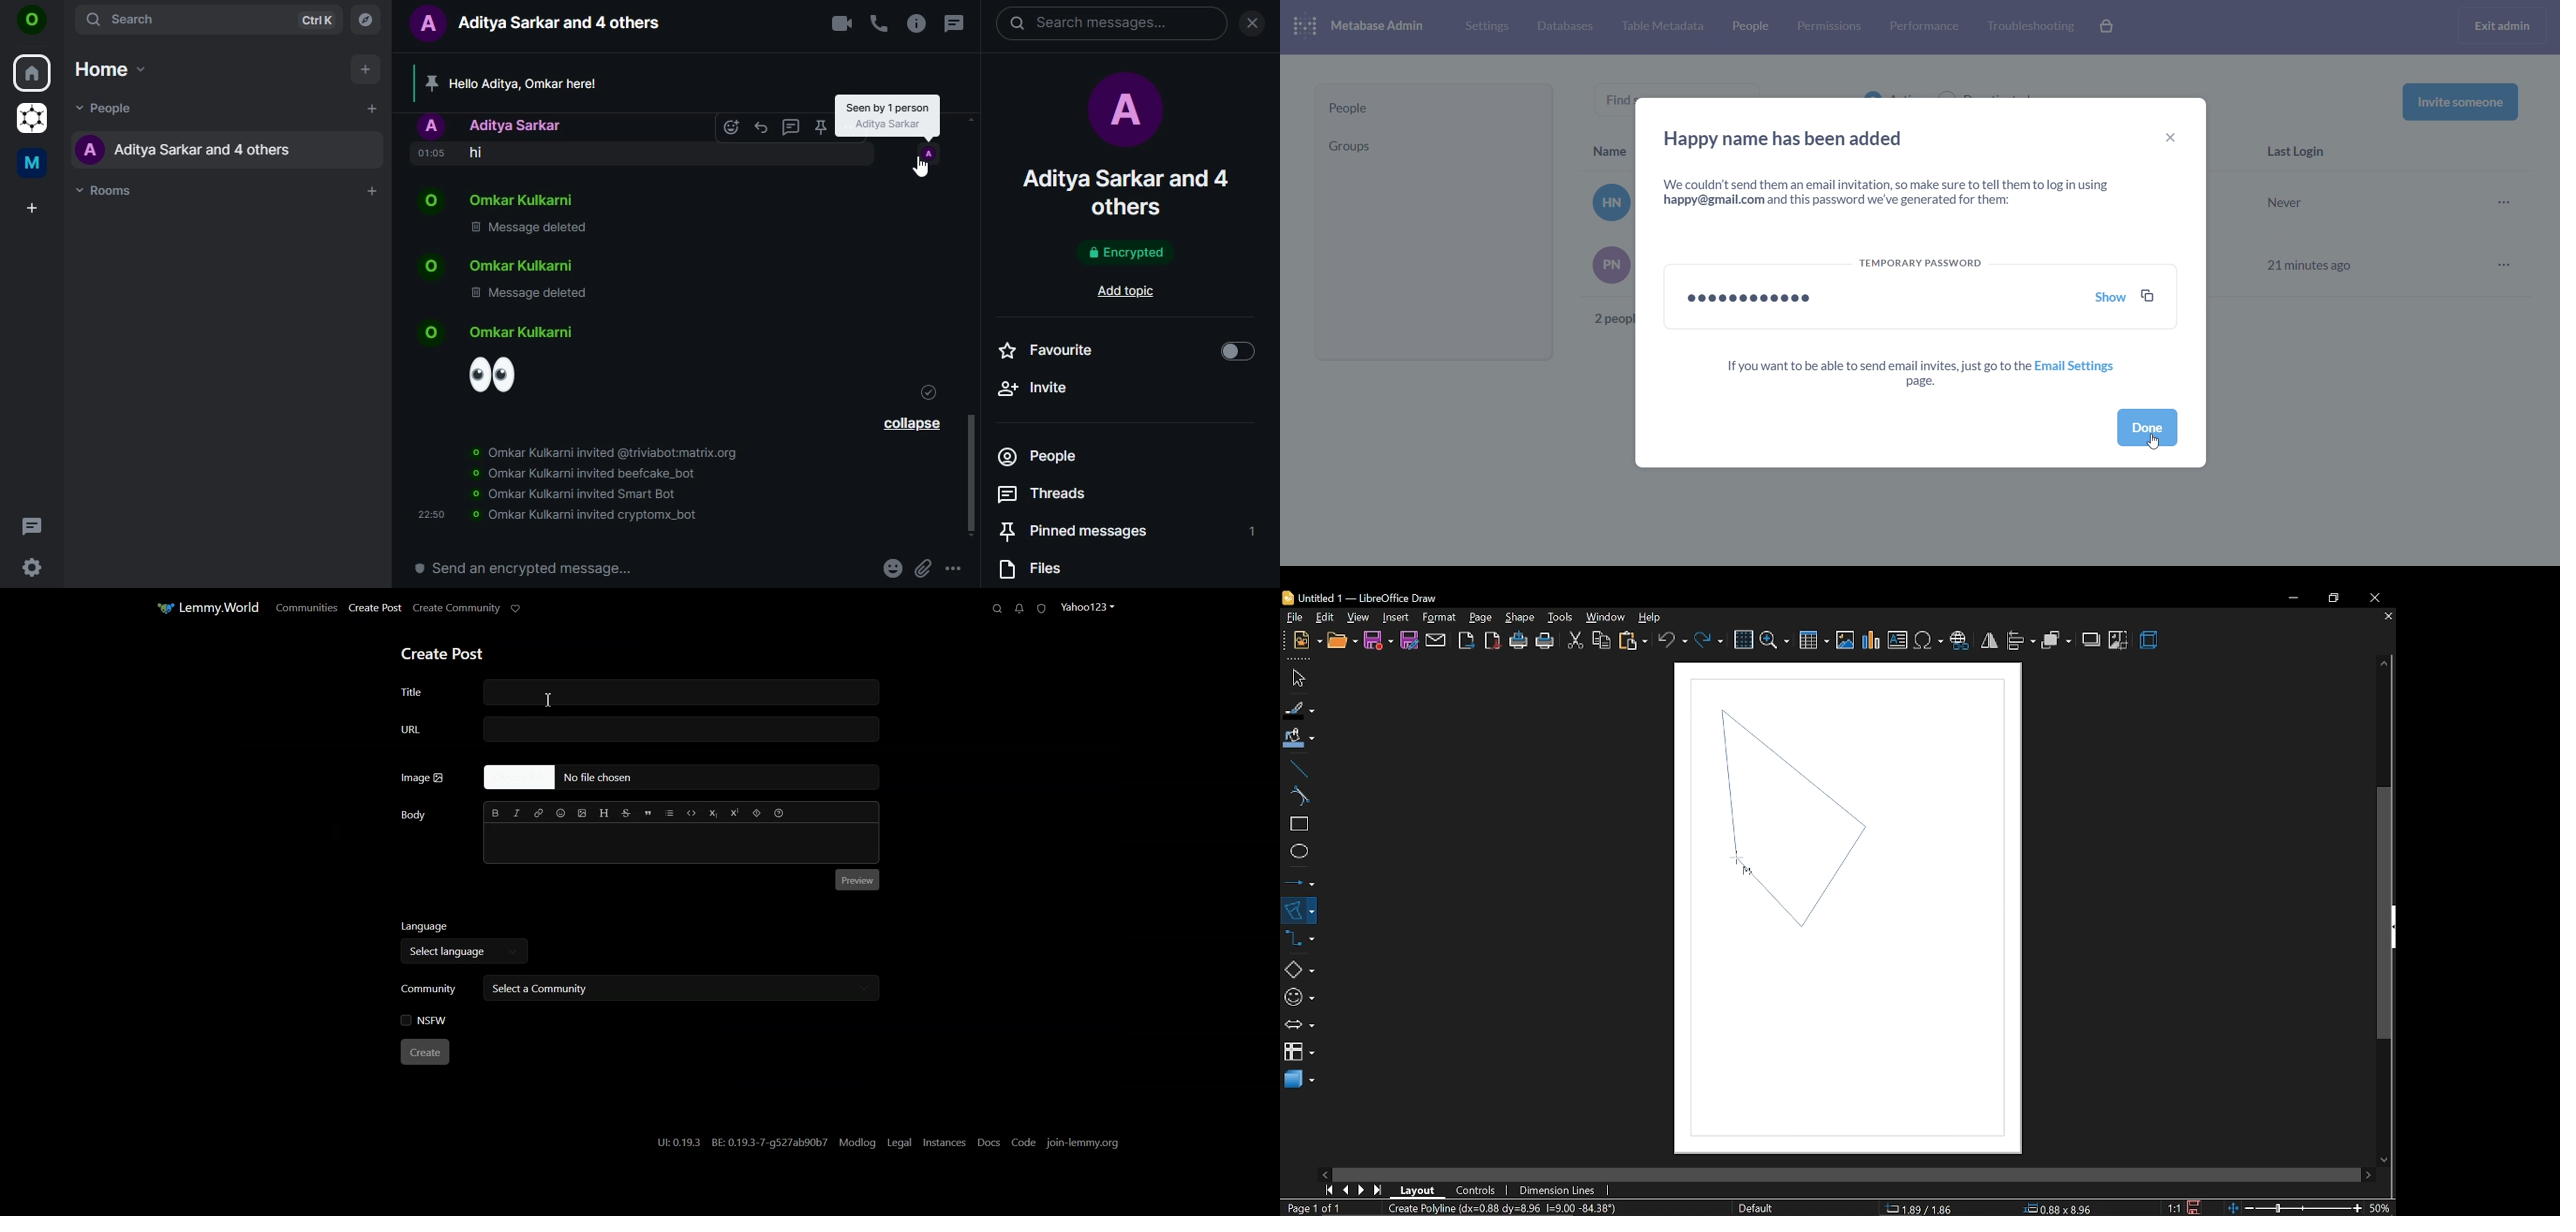 The width and height of the screenshot is (2576, 1232). Describe the element at coordinates (1673, 639) in the screenshot. I see `undo` at that location.